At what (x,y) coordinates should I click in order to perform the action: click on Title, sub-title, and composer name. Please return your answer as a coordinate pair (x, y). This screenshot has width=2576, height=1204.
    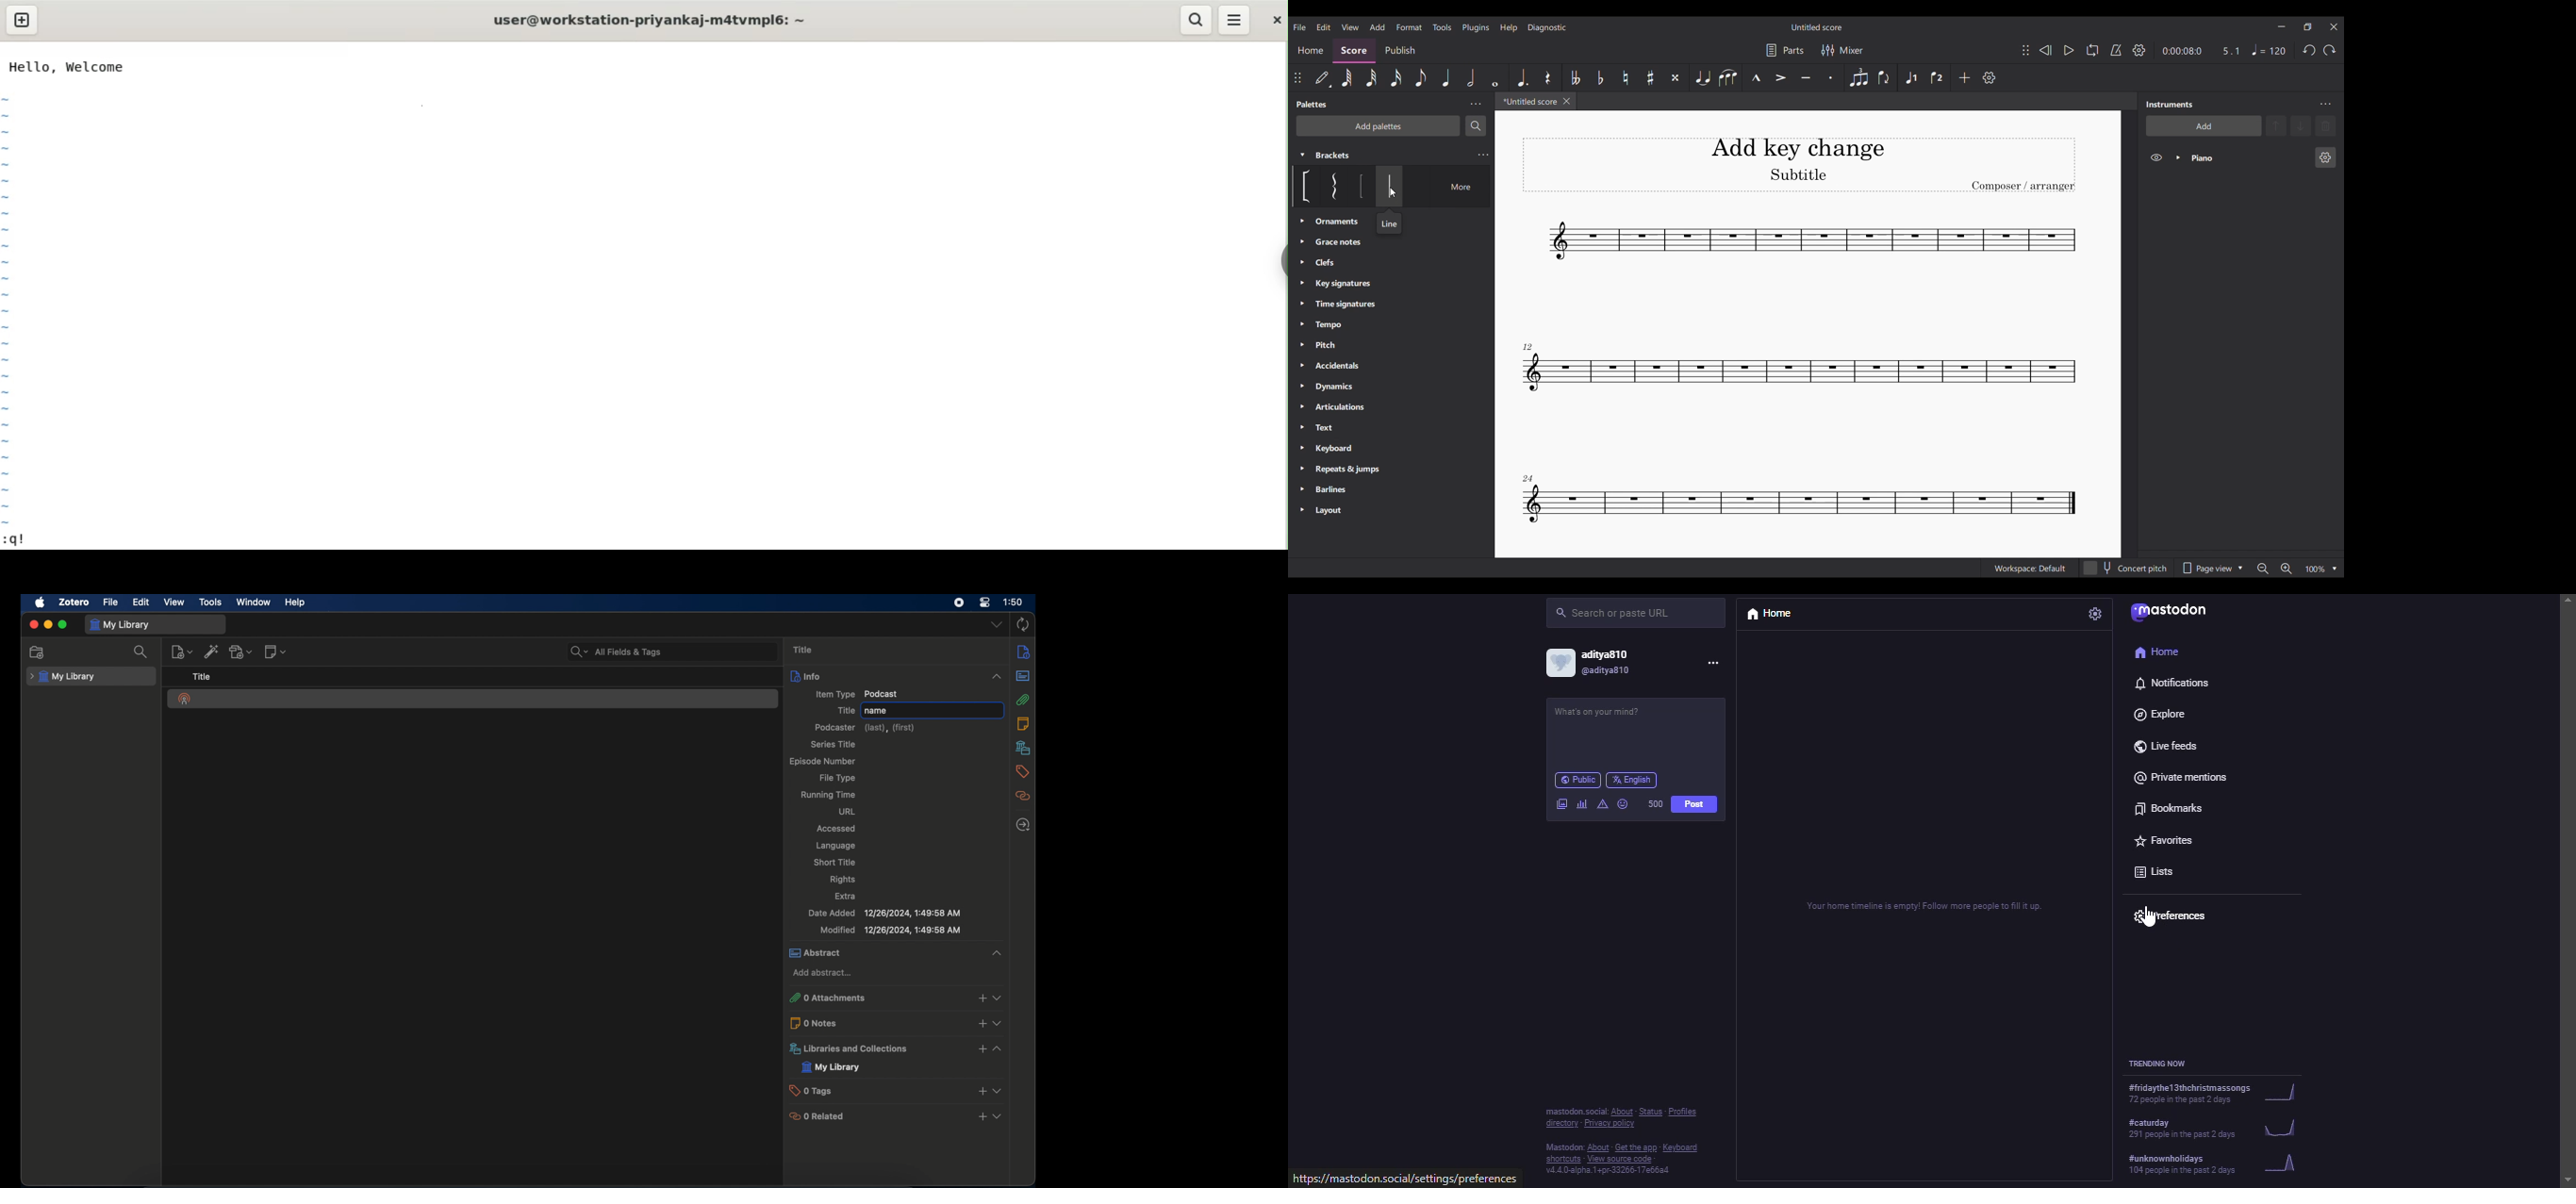
    Looking at the image, I should click on (1799, 164).